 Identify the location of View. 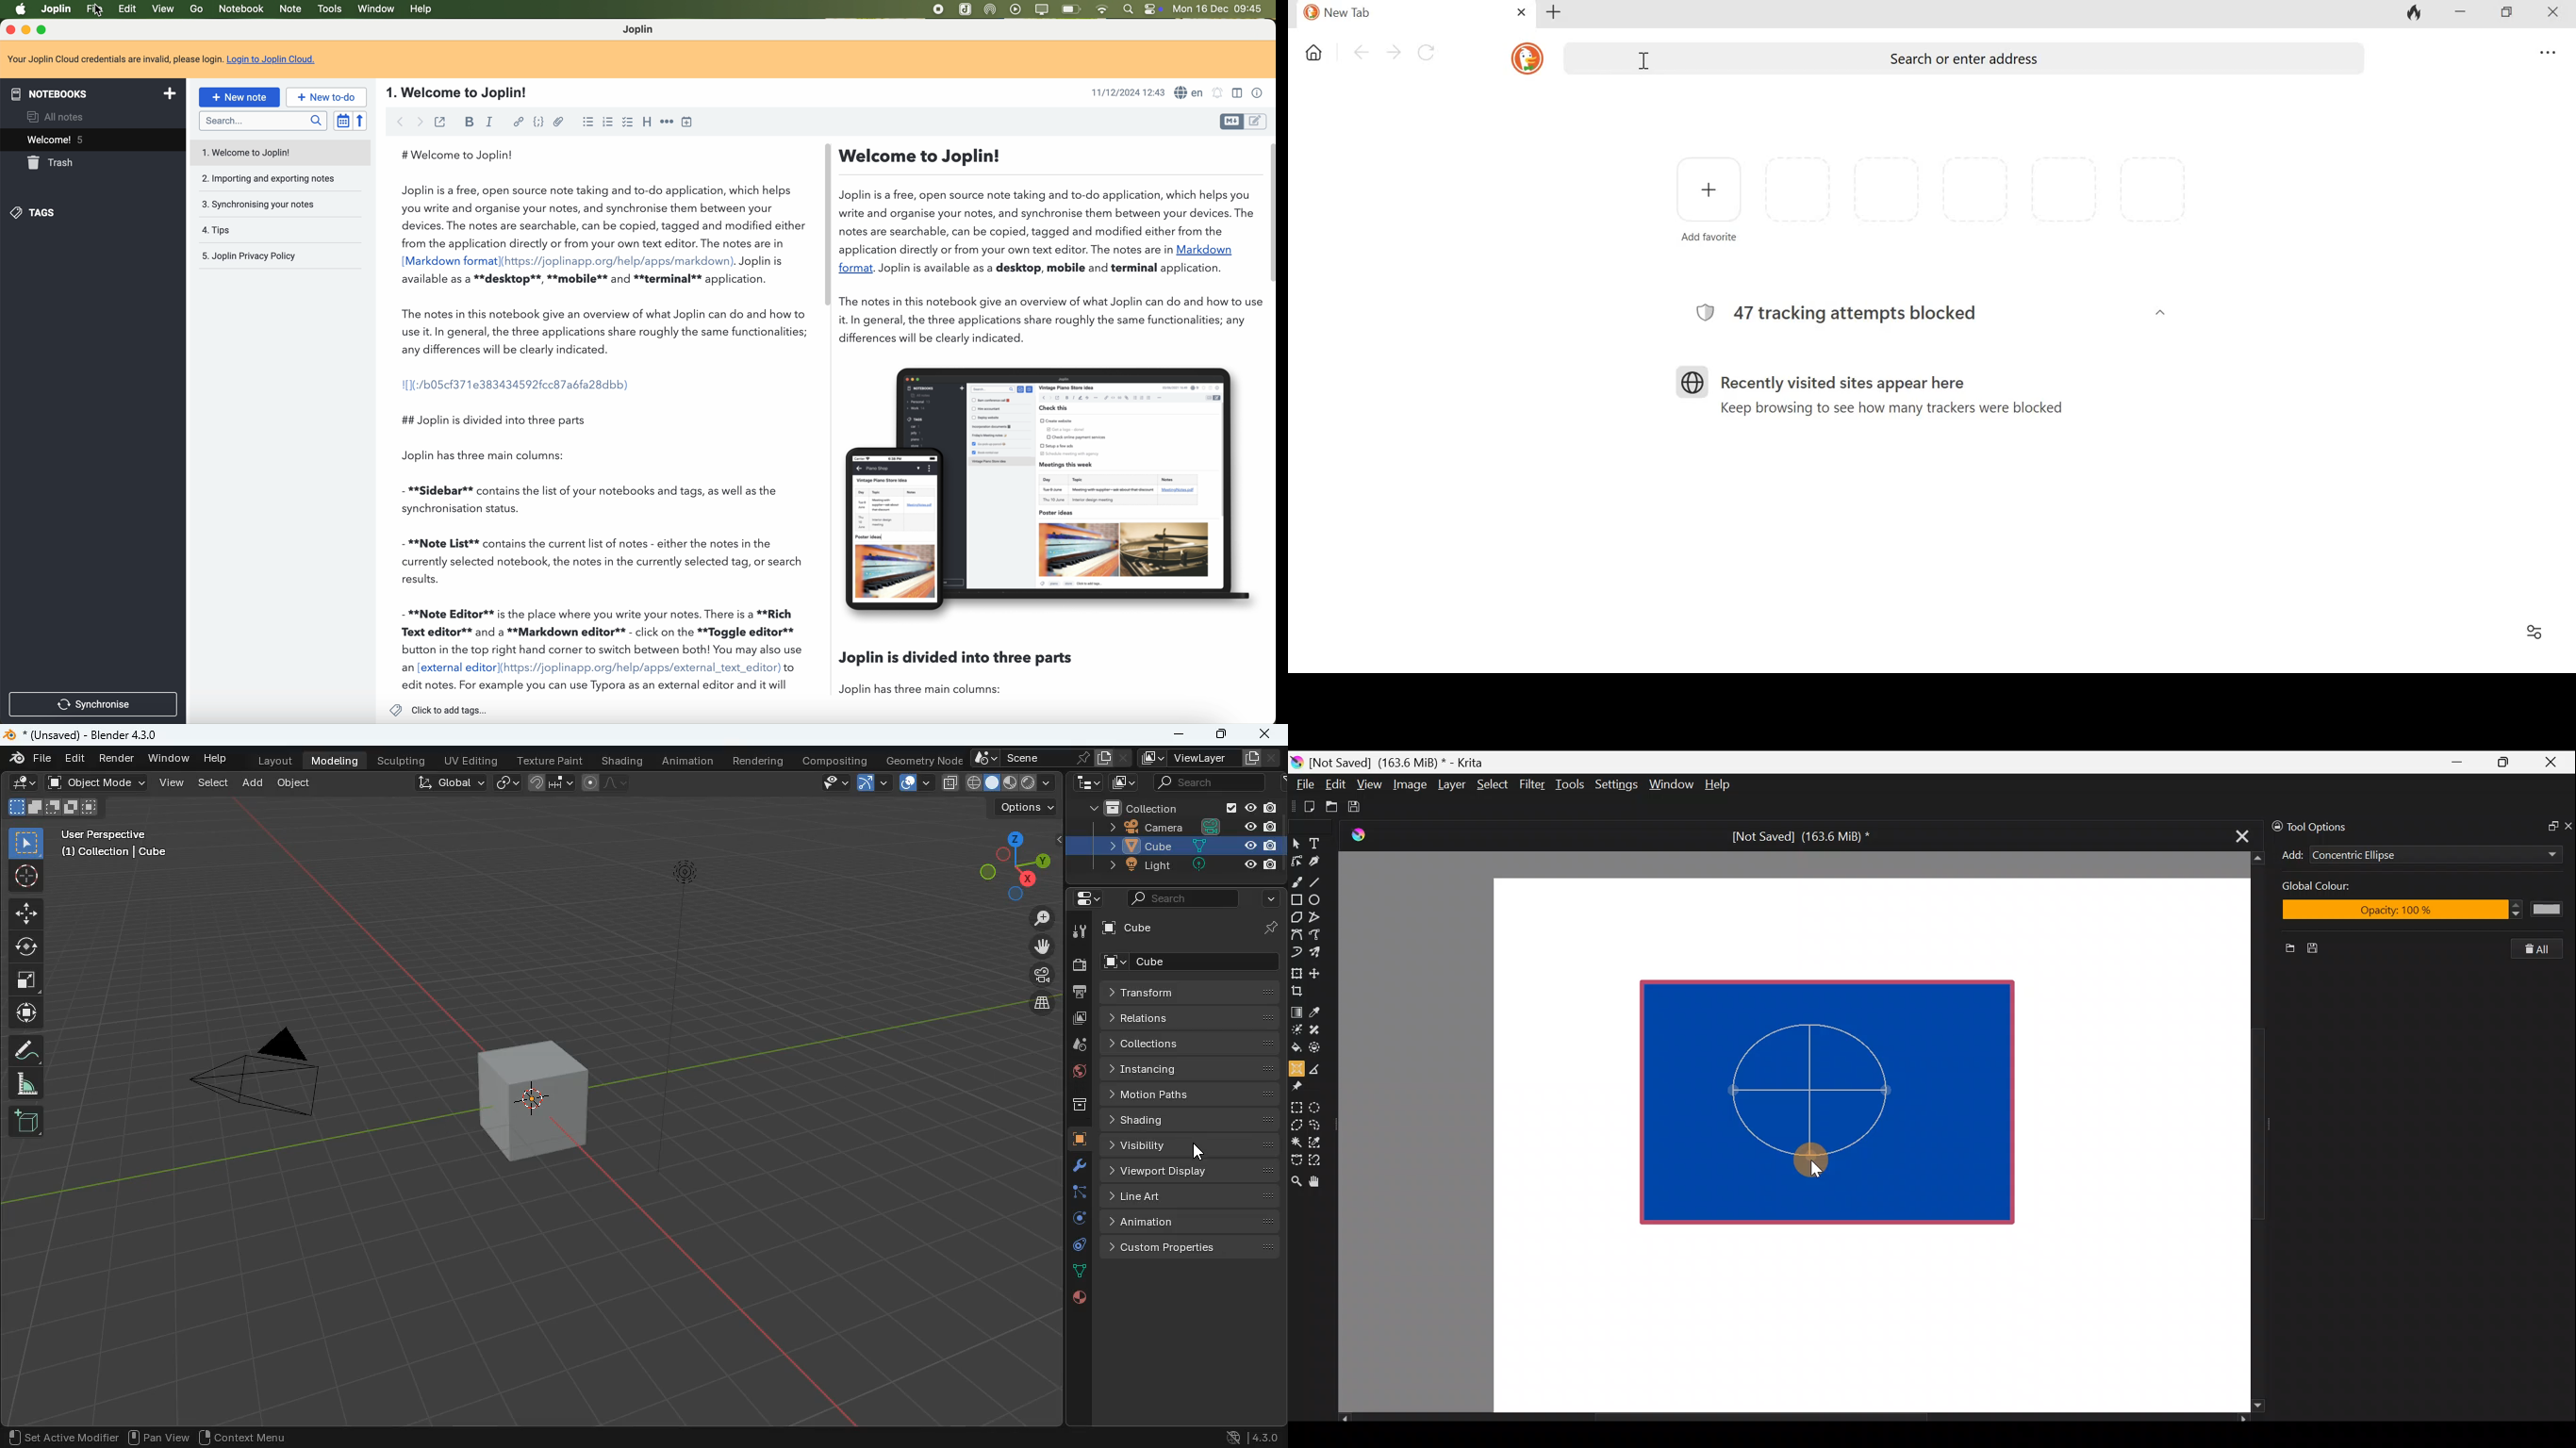
(1370, 784).